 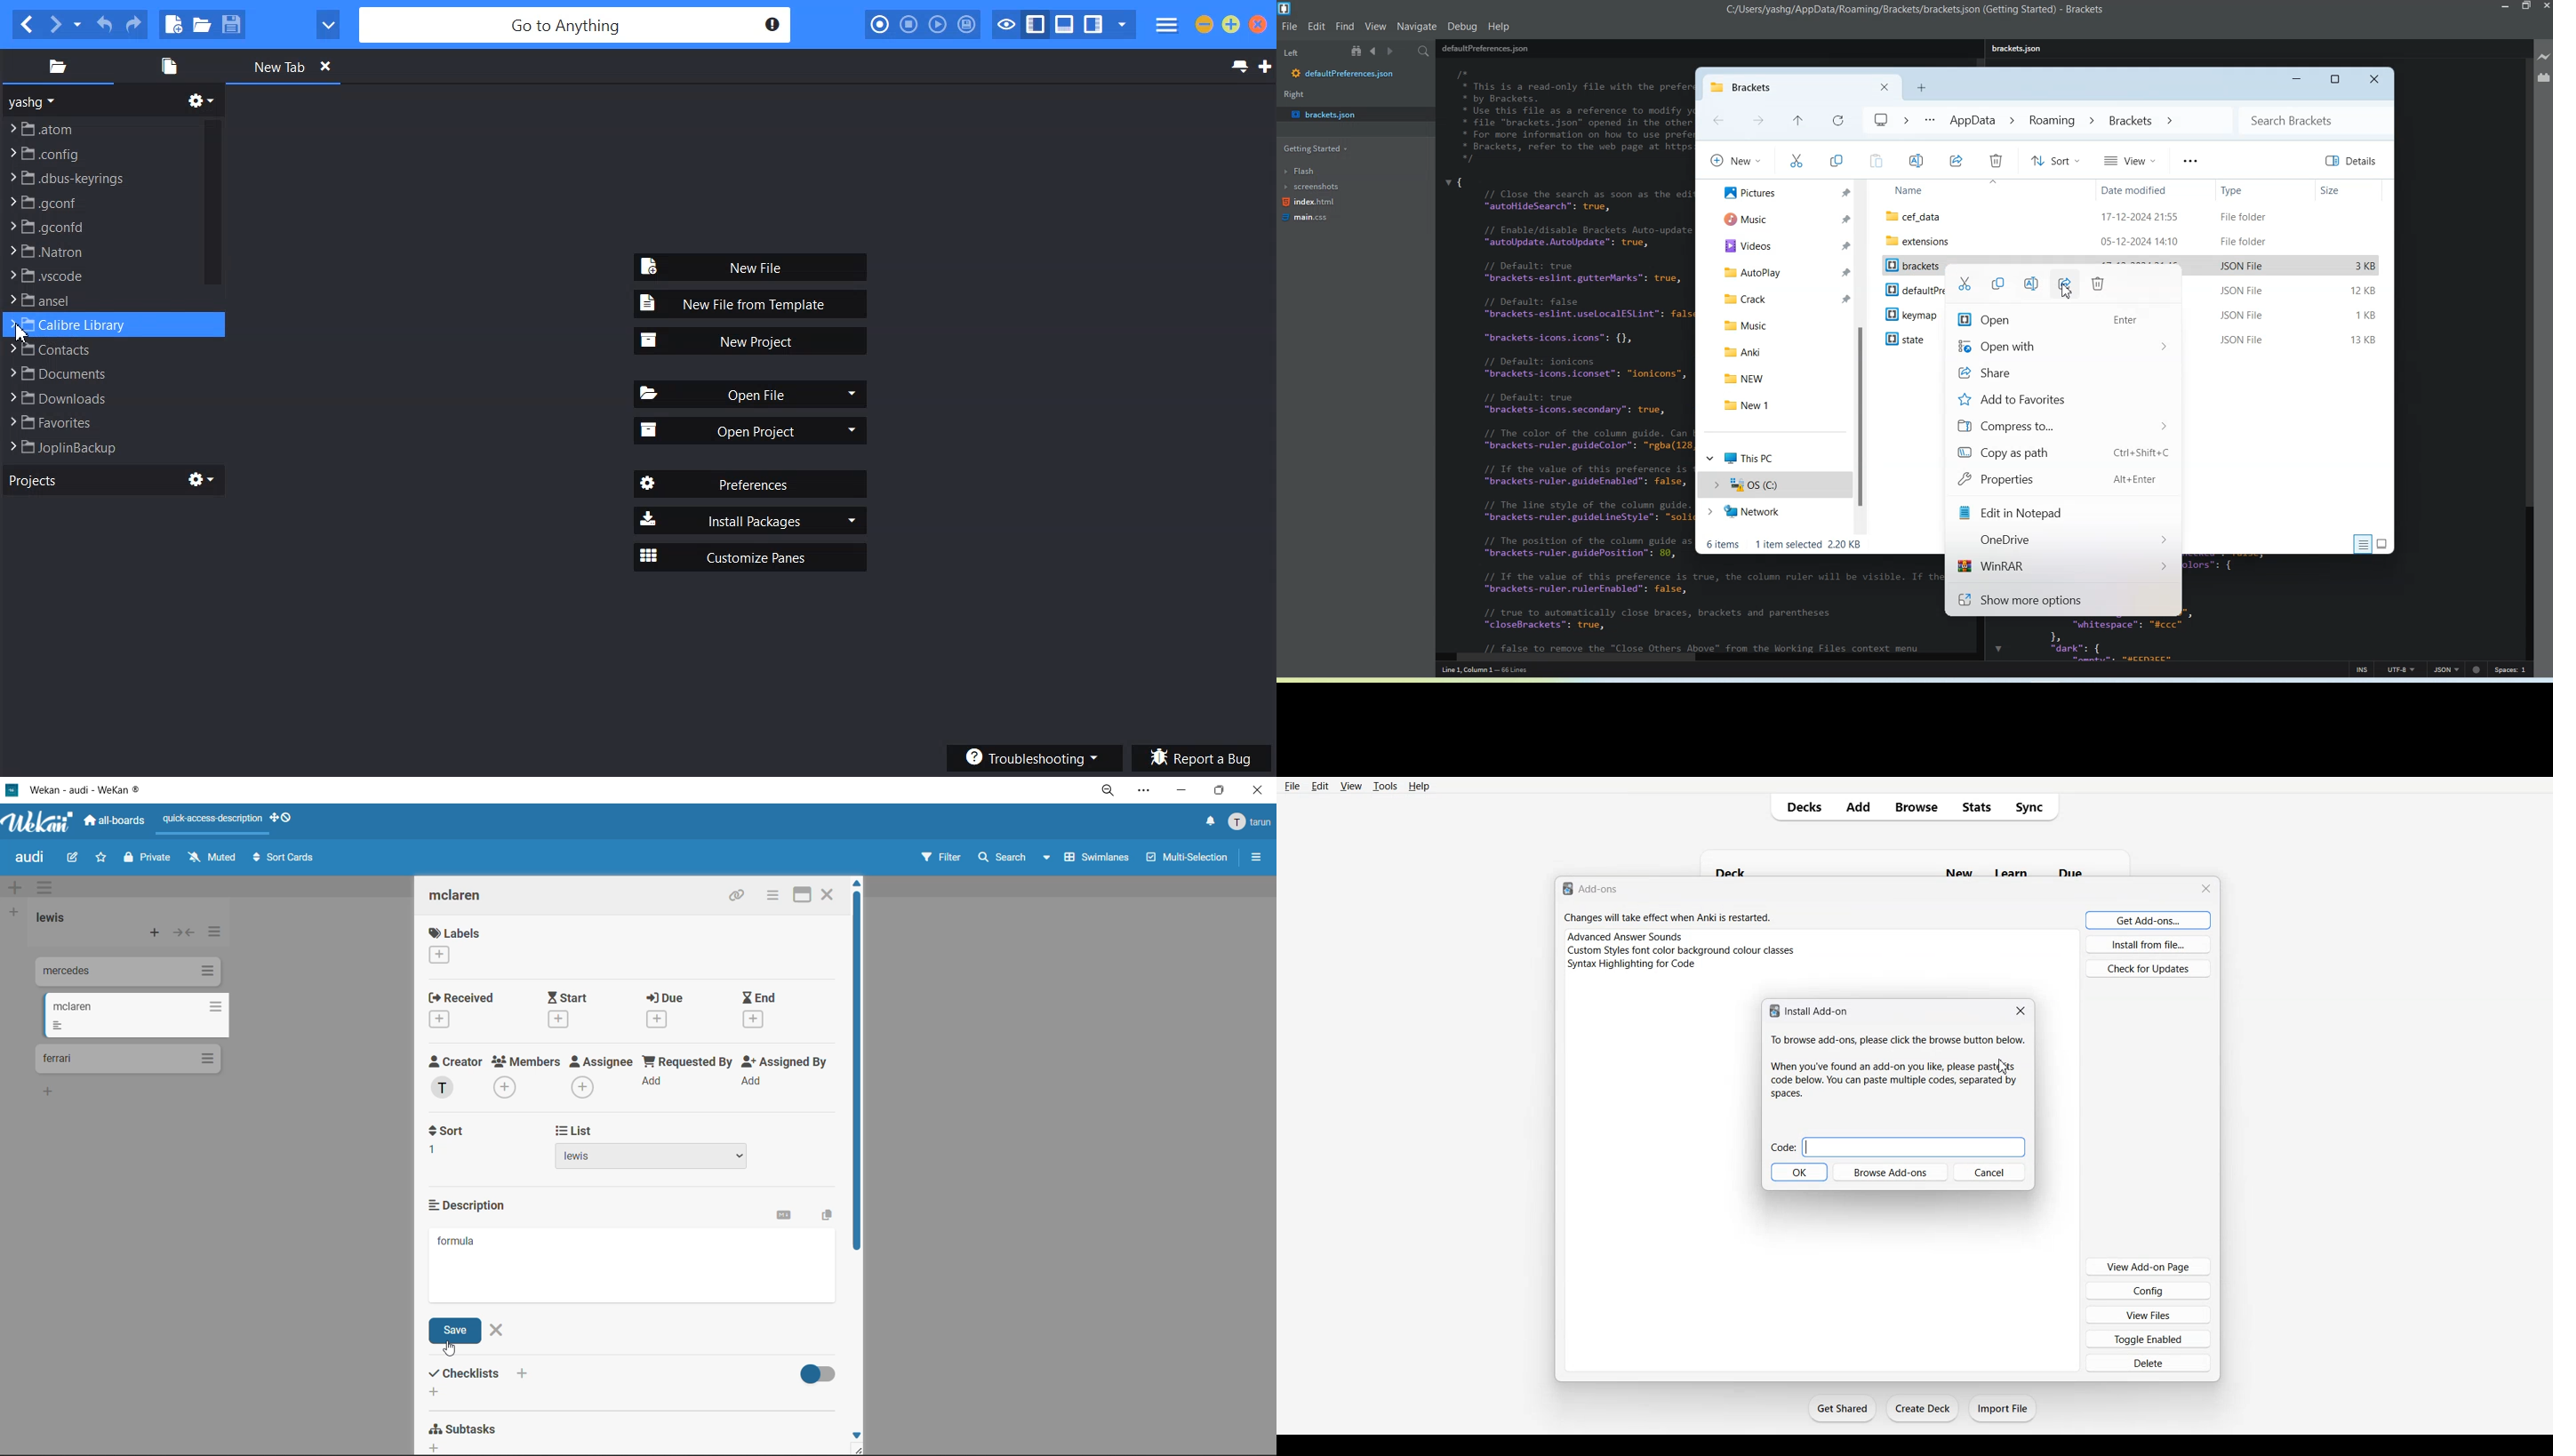 I want to click on Cursor, so click(x=2004, y=1067).